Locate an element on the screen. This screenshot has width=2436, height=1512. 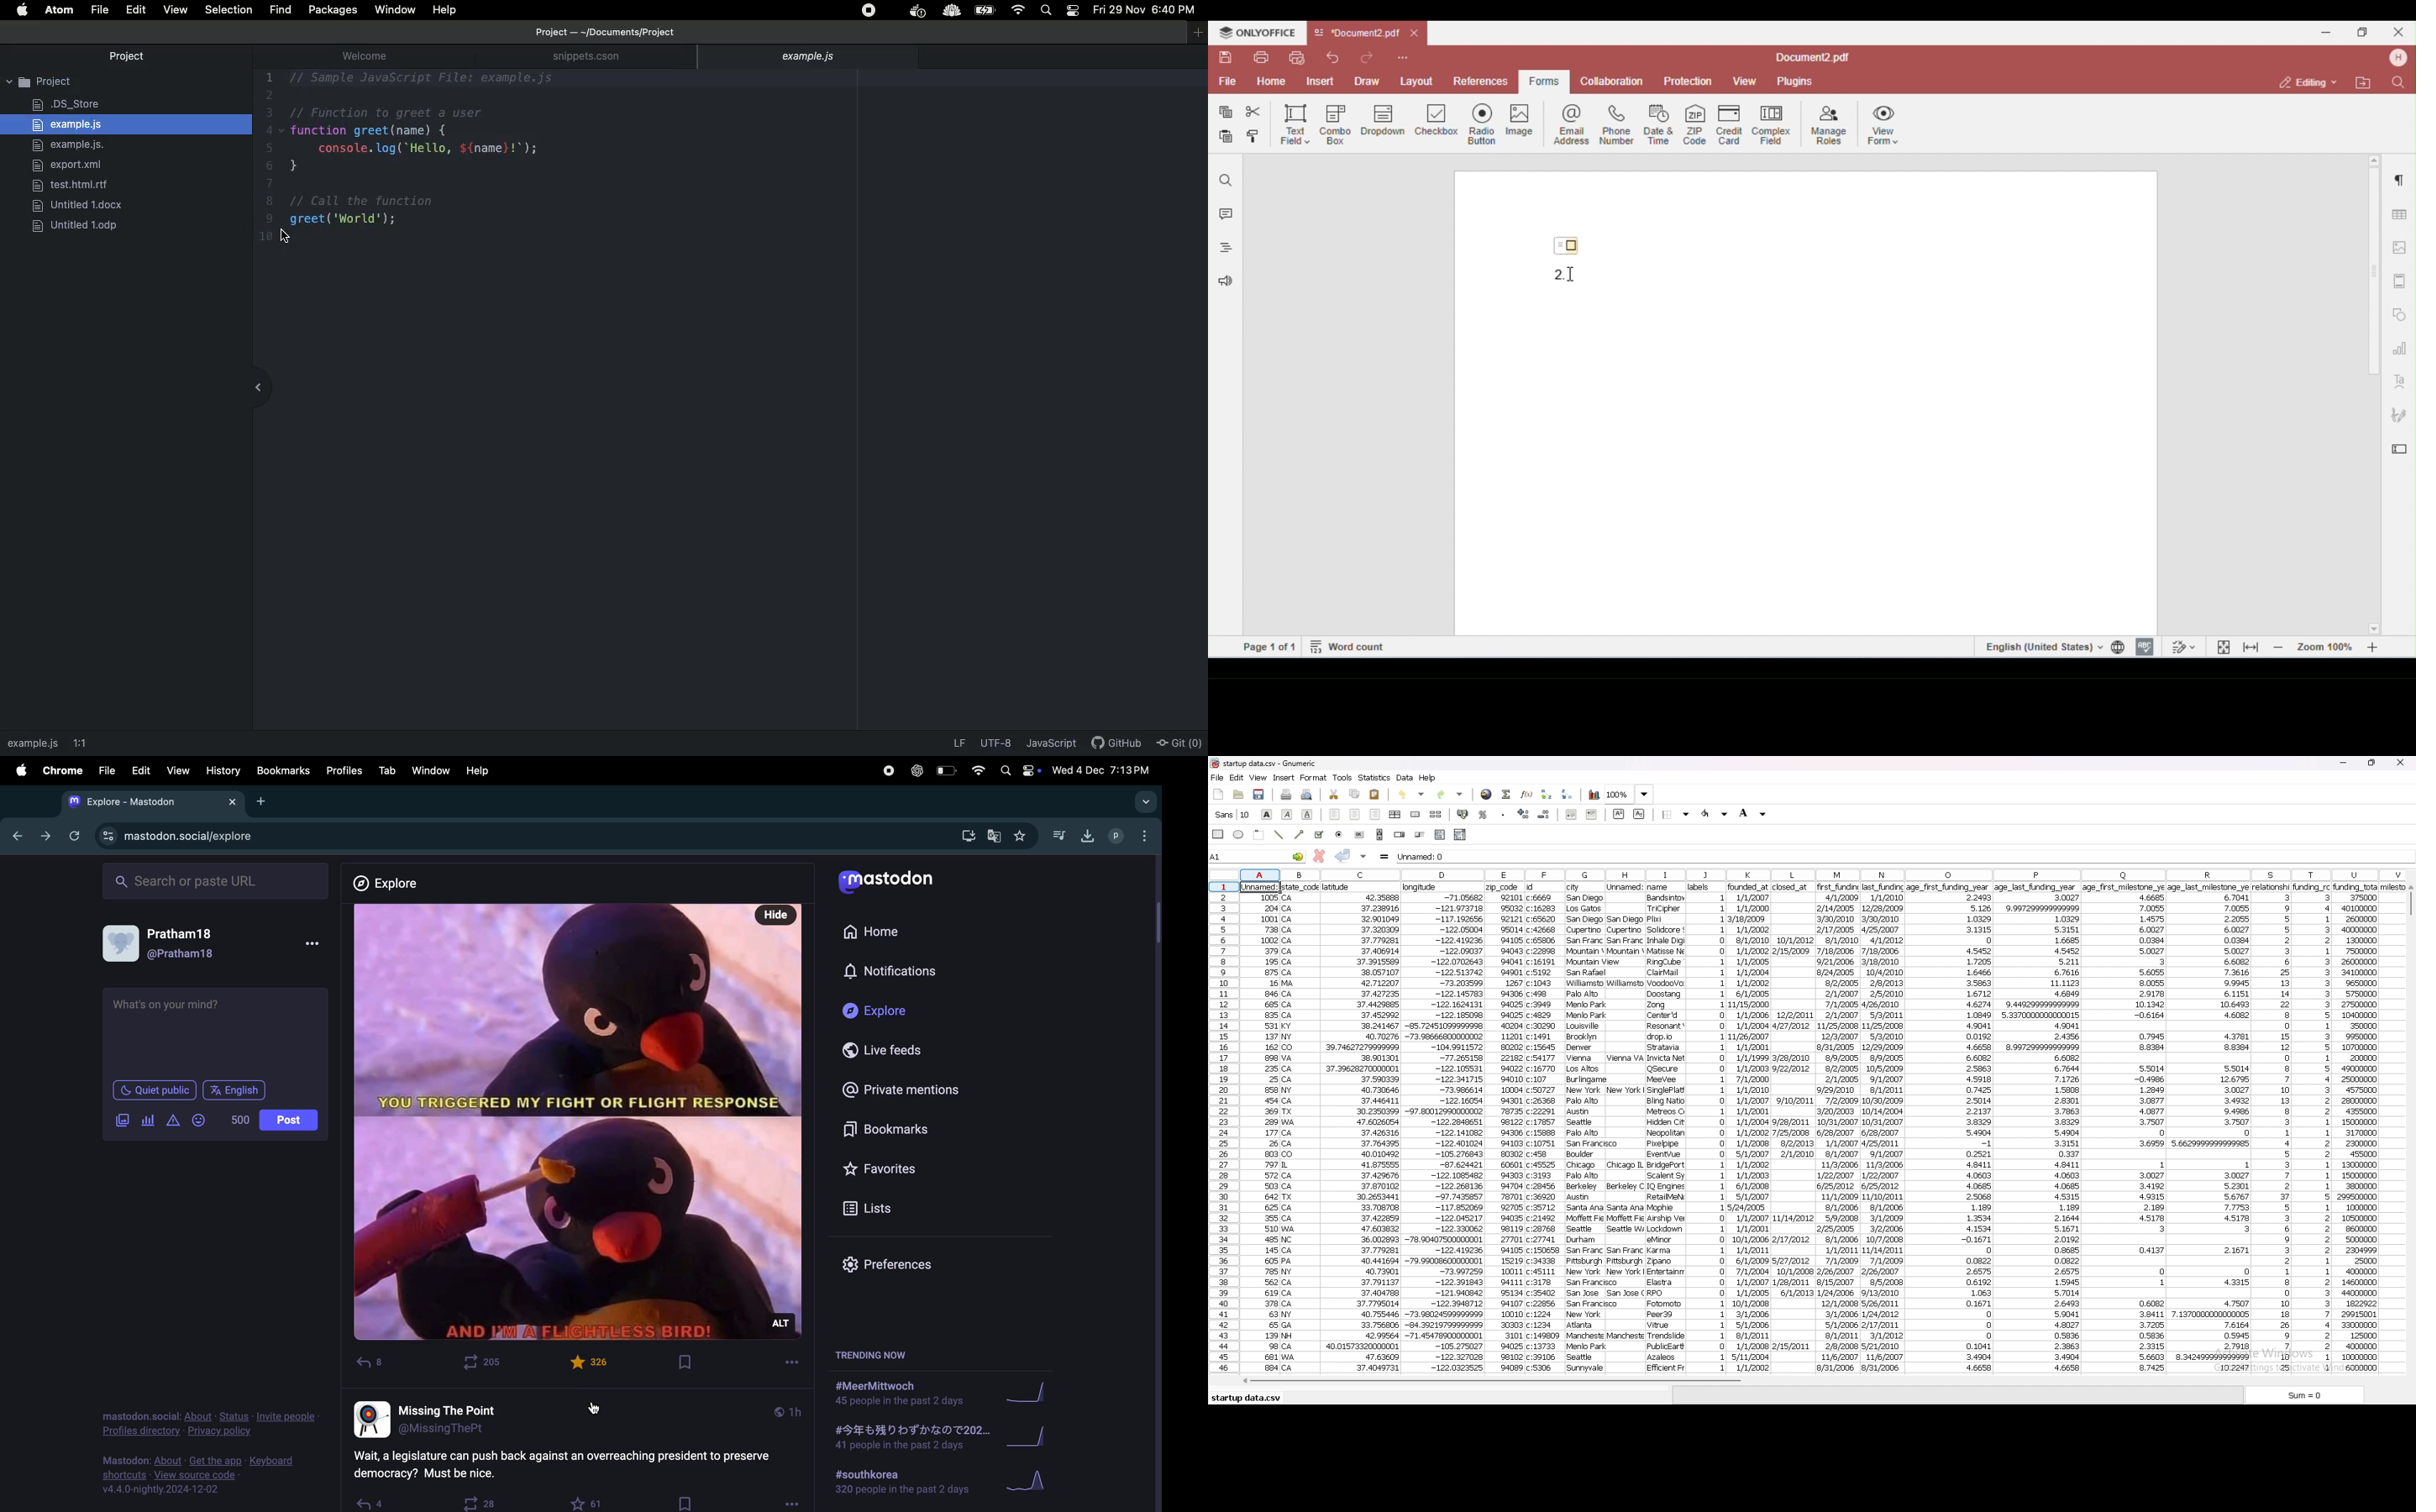
rlf is located at coordinates (71, 186).